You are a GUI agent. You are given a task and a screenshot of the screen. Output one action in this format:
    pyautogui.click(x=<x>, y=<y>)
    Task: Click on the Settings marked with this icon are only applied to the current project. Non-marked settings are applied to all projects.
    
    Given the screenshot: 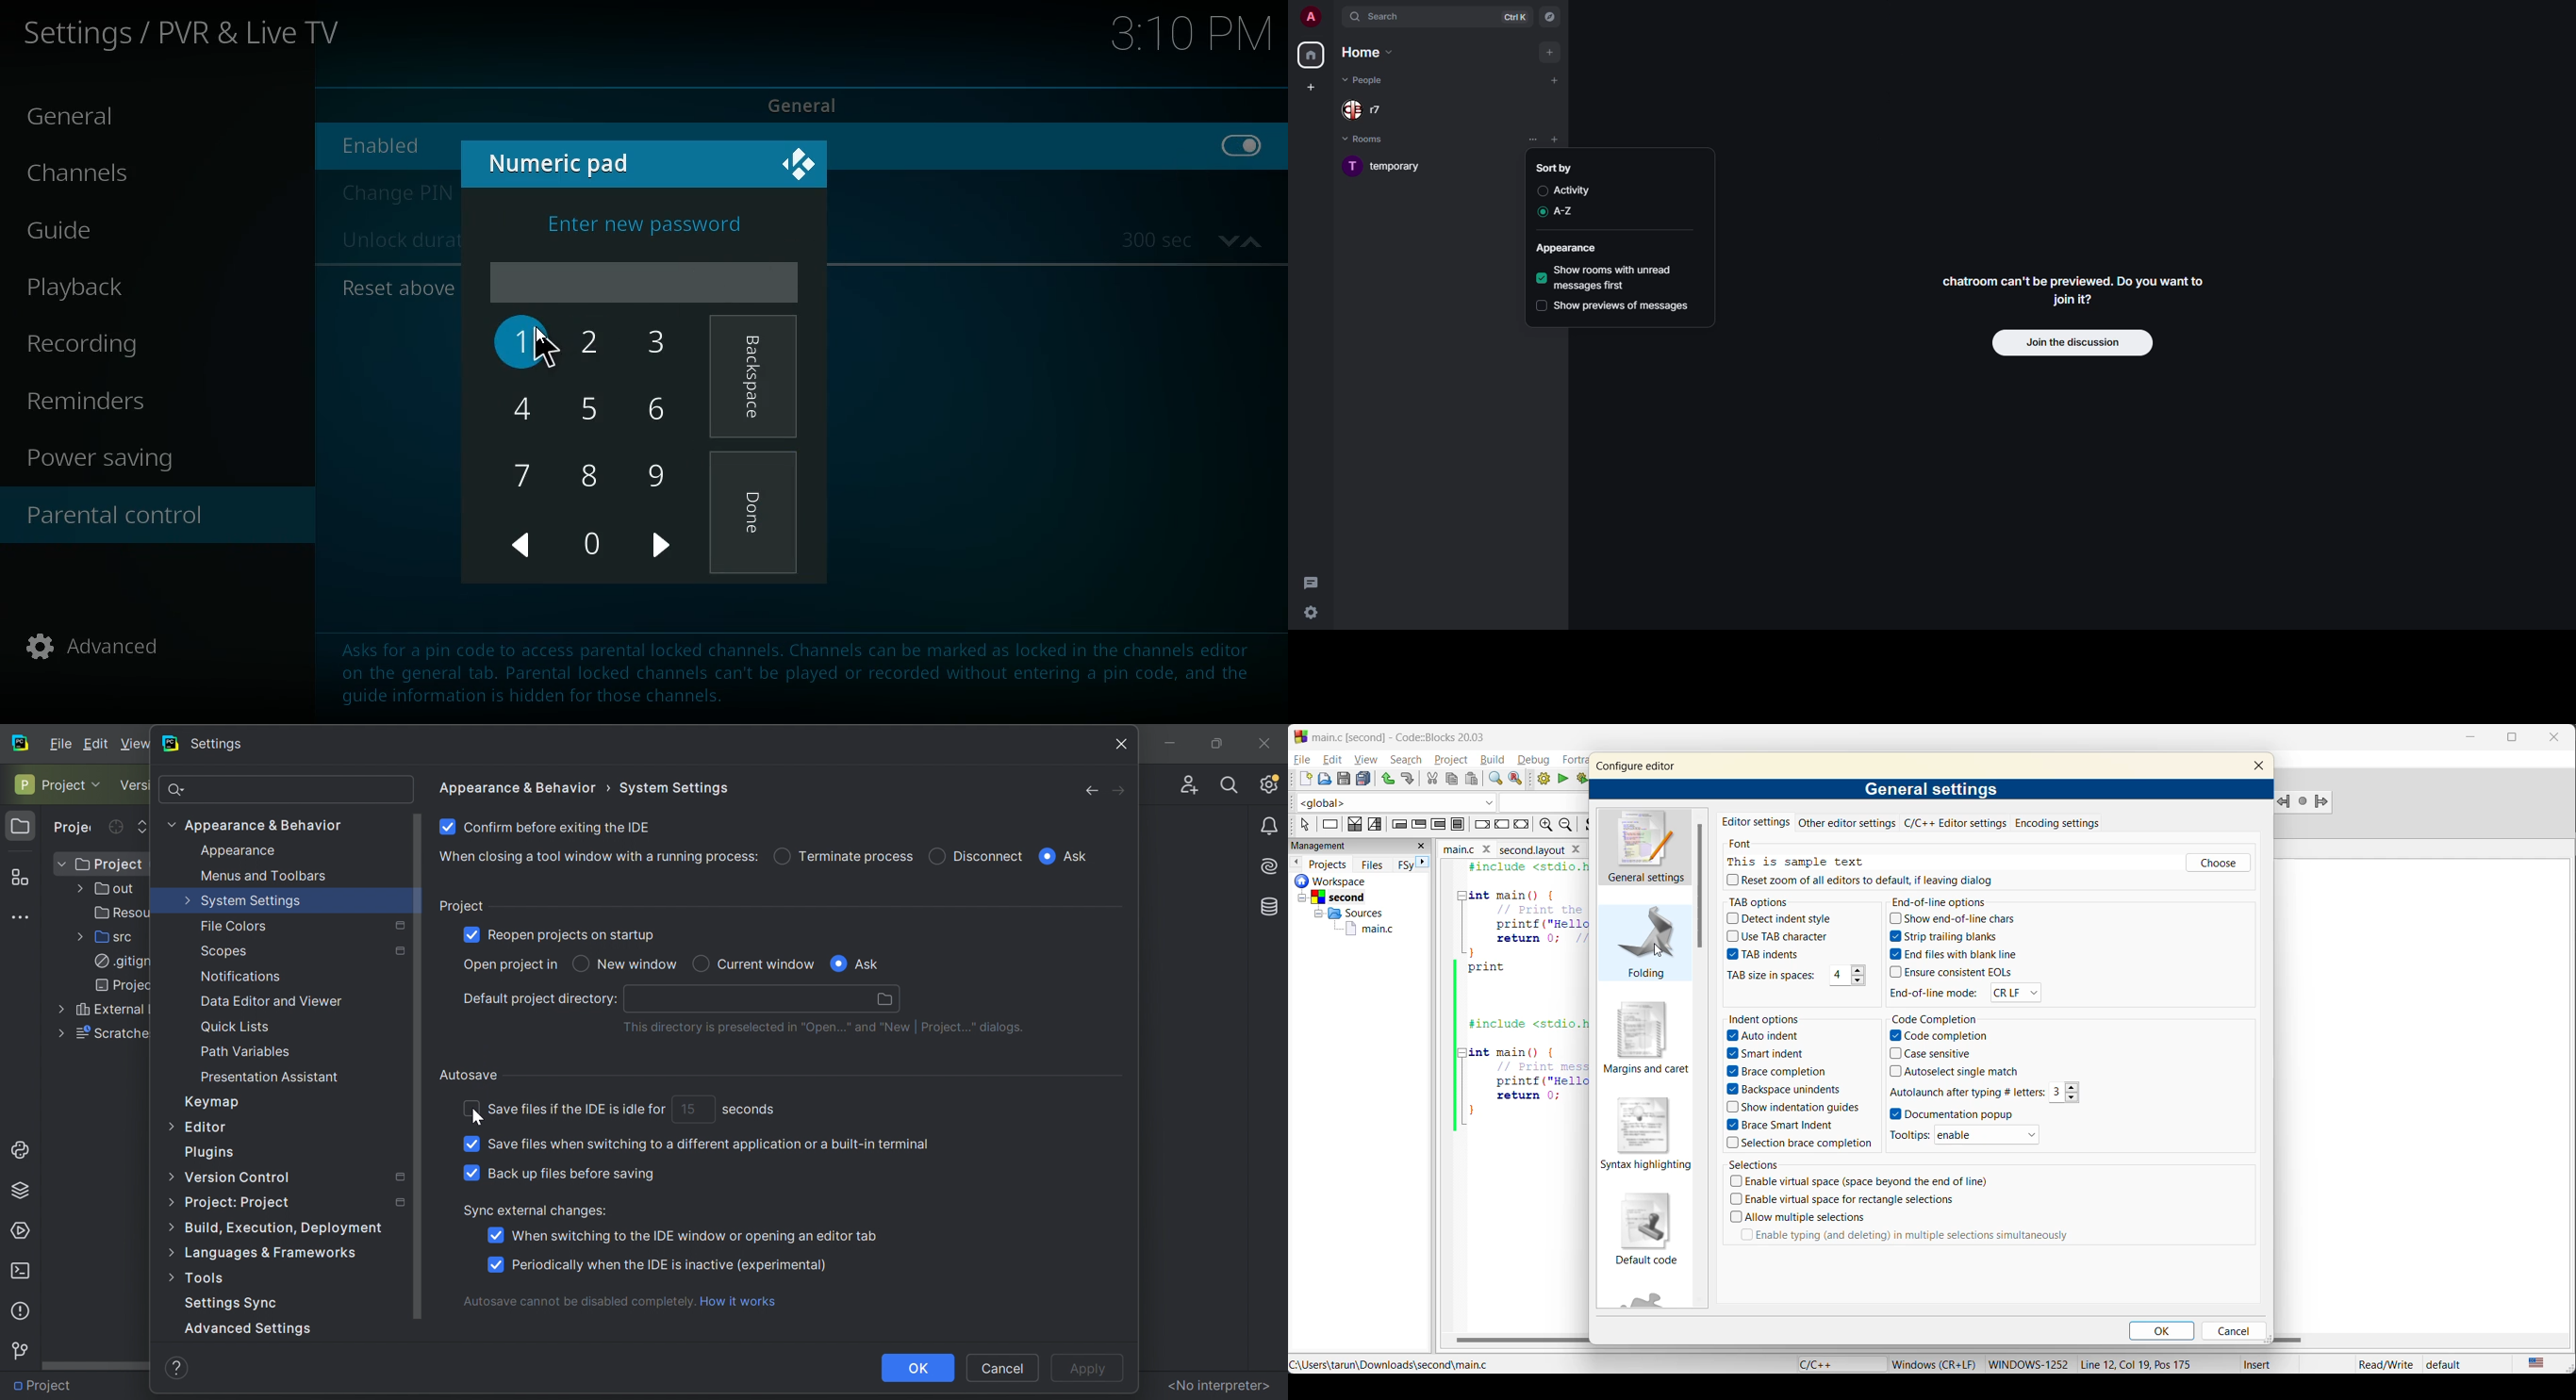 What is the action you would take?
    pyautogui.click(x=397, y=1177)
    